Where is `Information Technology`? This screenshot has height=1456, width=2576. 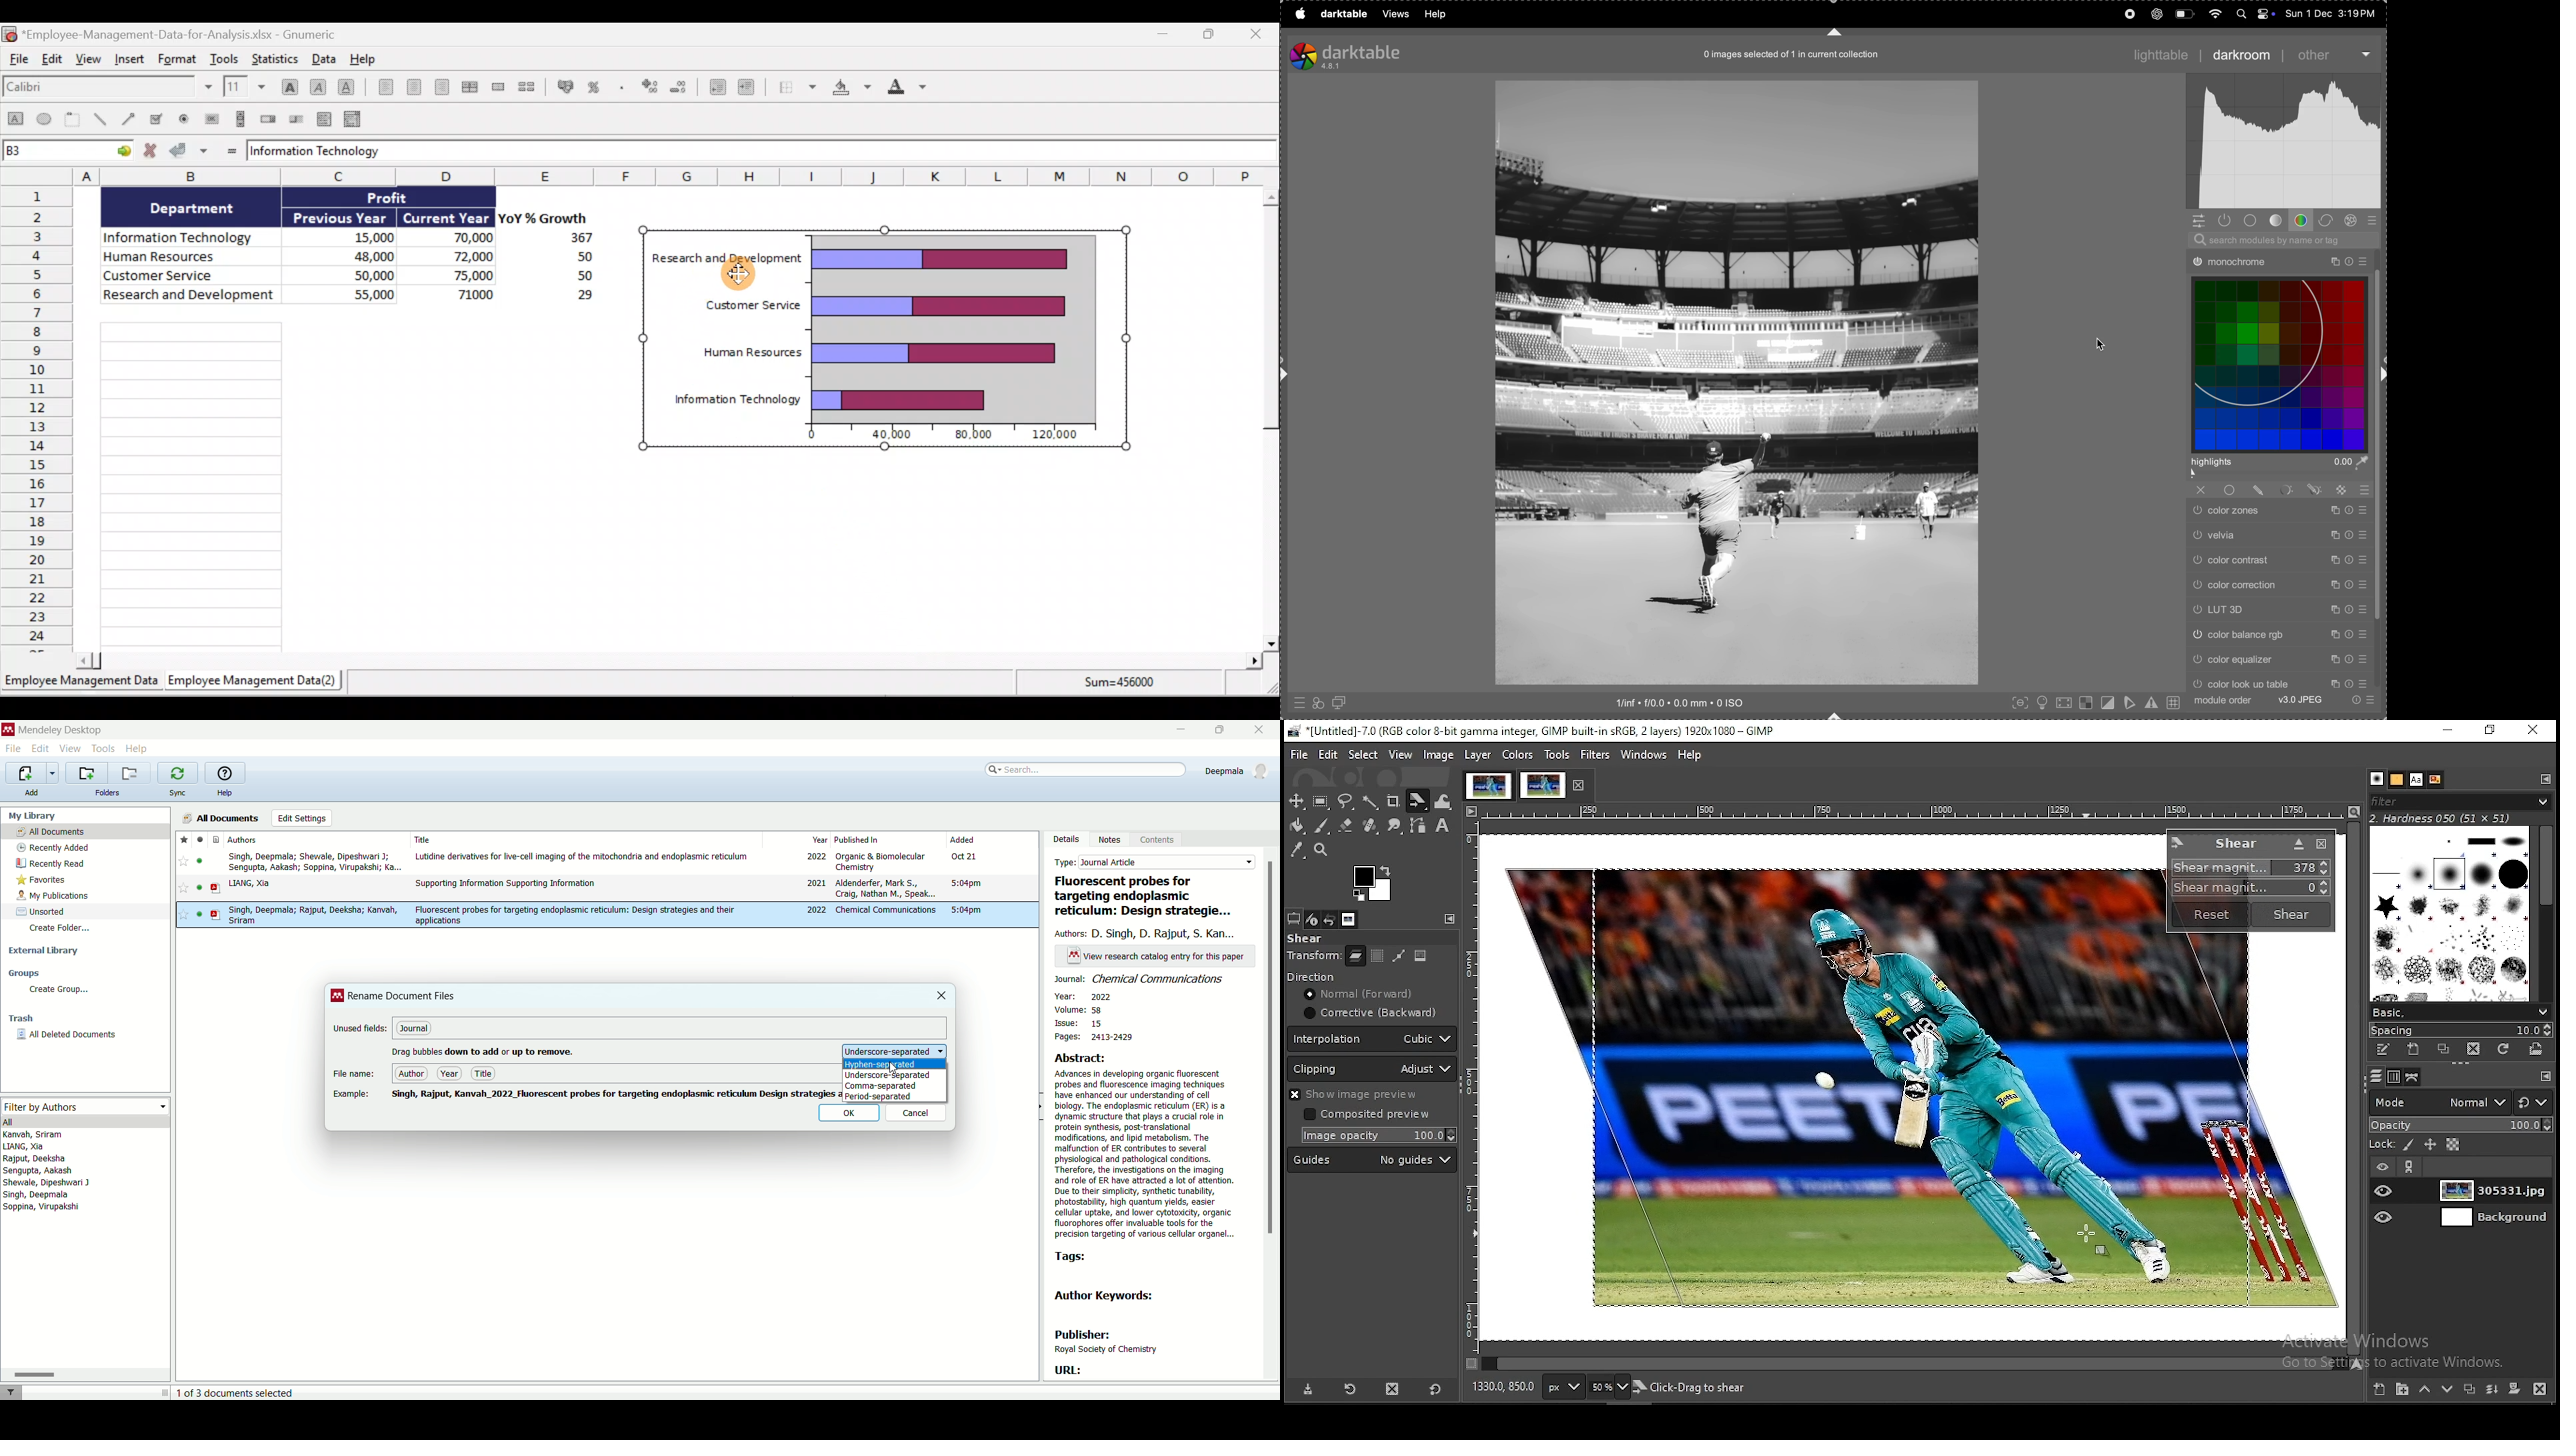 Information Technology is located at coordinates (184, 234).